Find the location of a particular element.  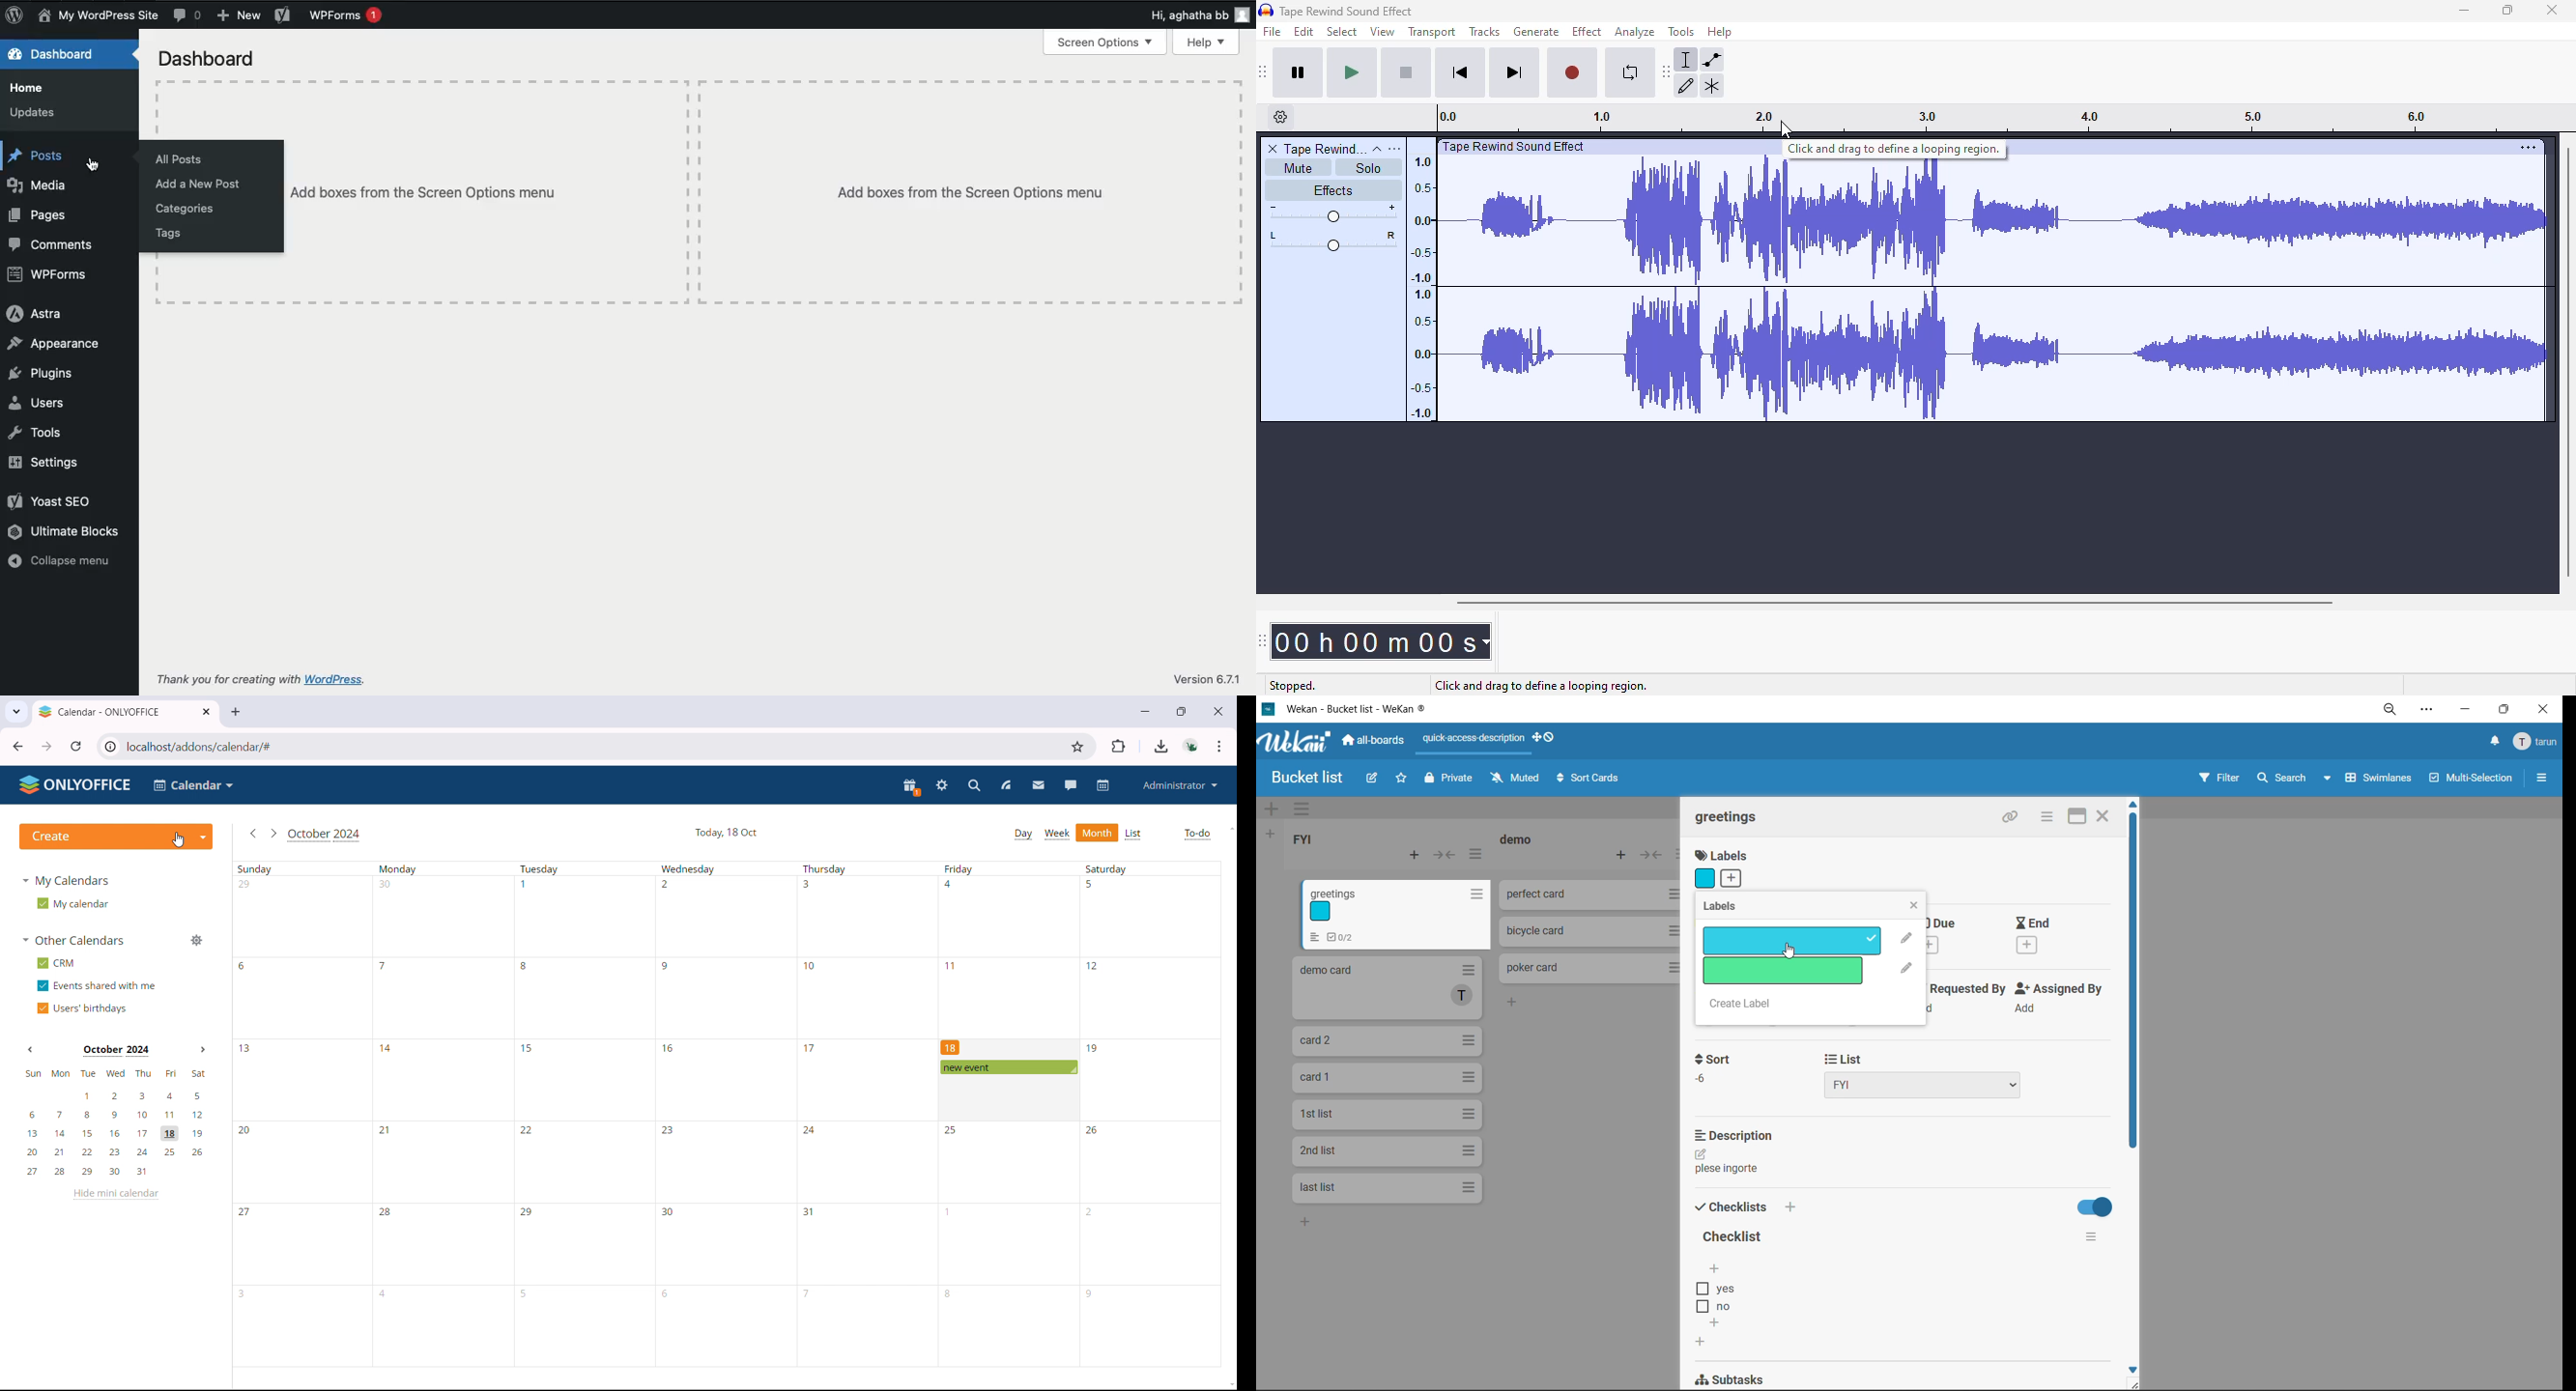

text is located at coordinates (1728, 1171).